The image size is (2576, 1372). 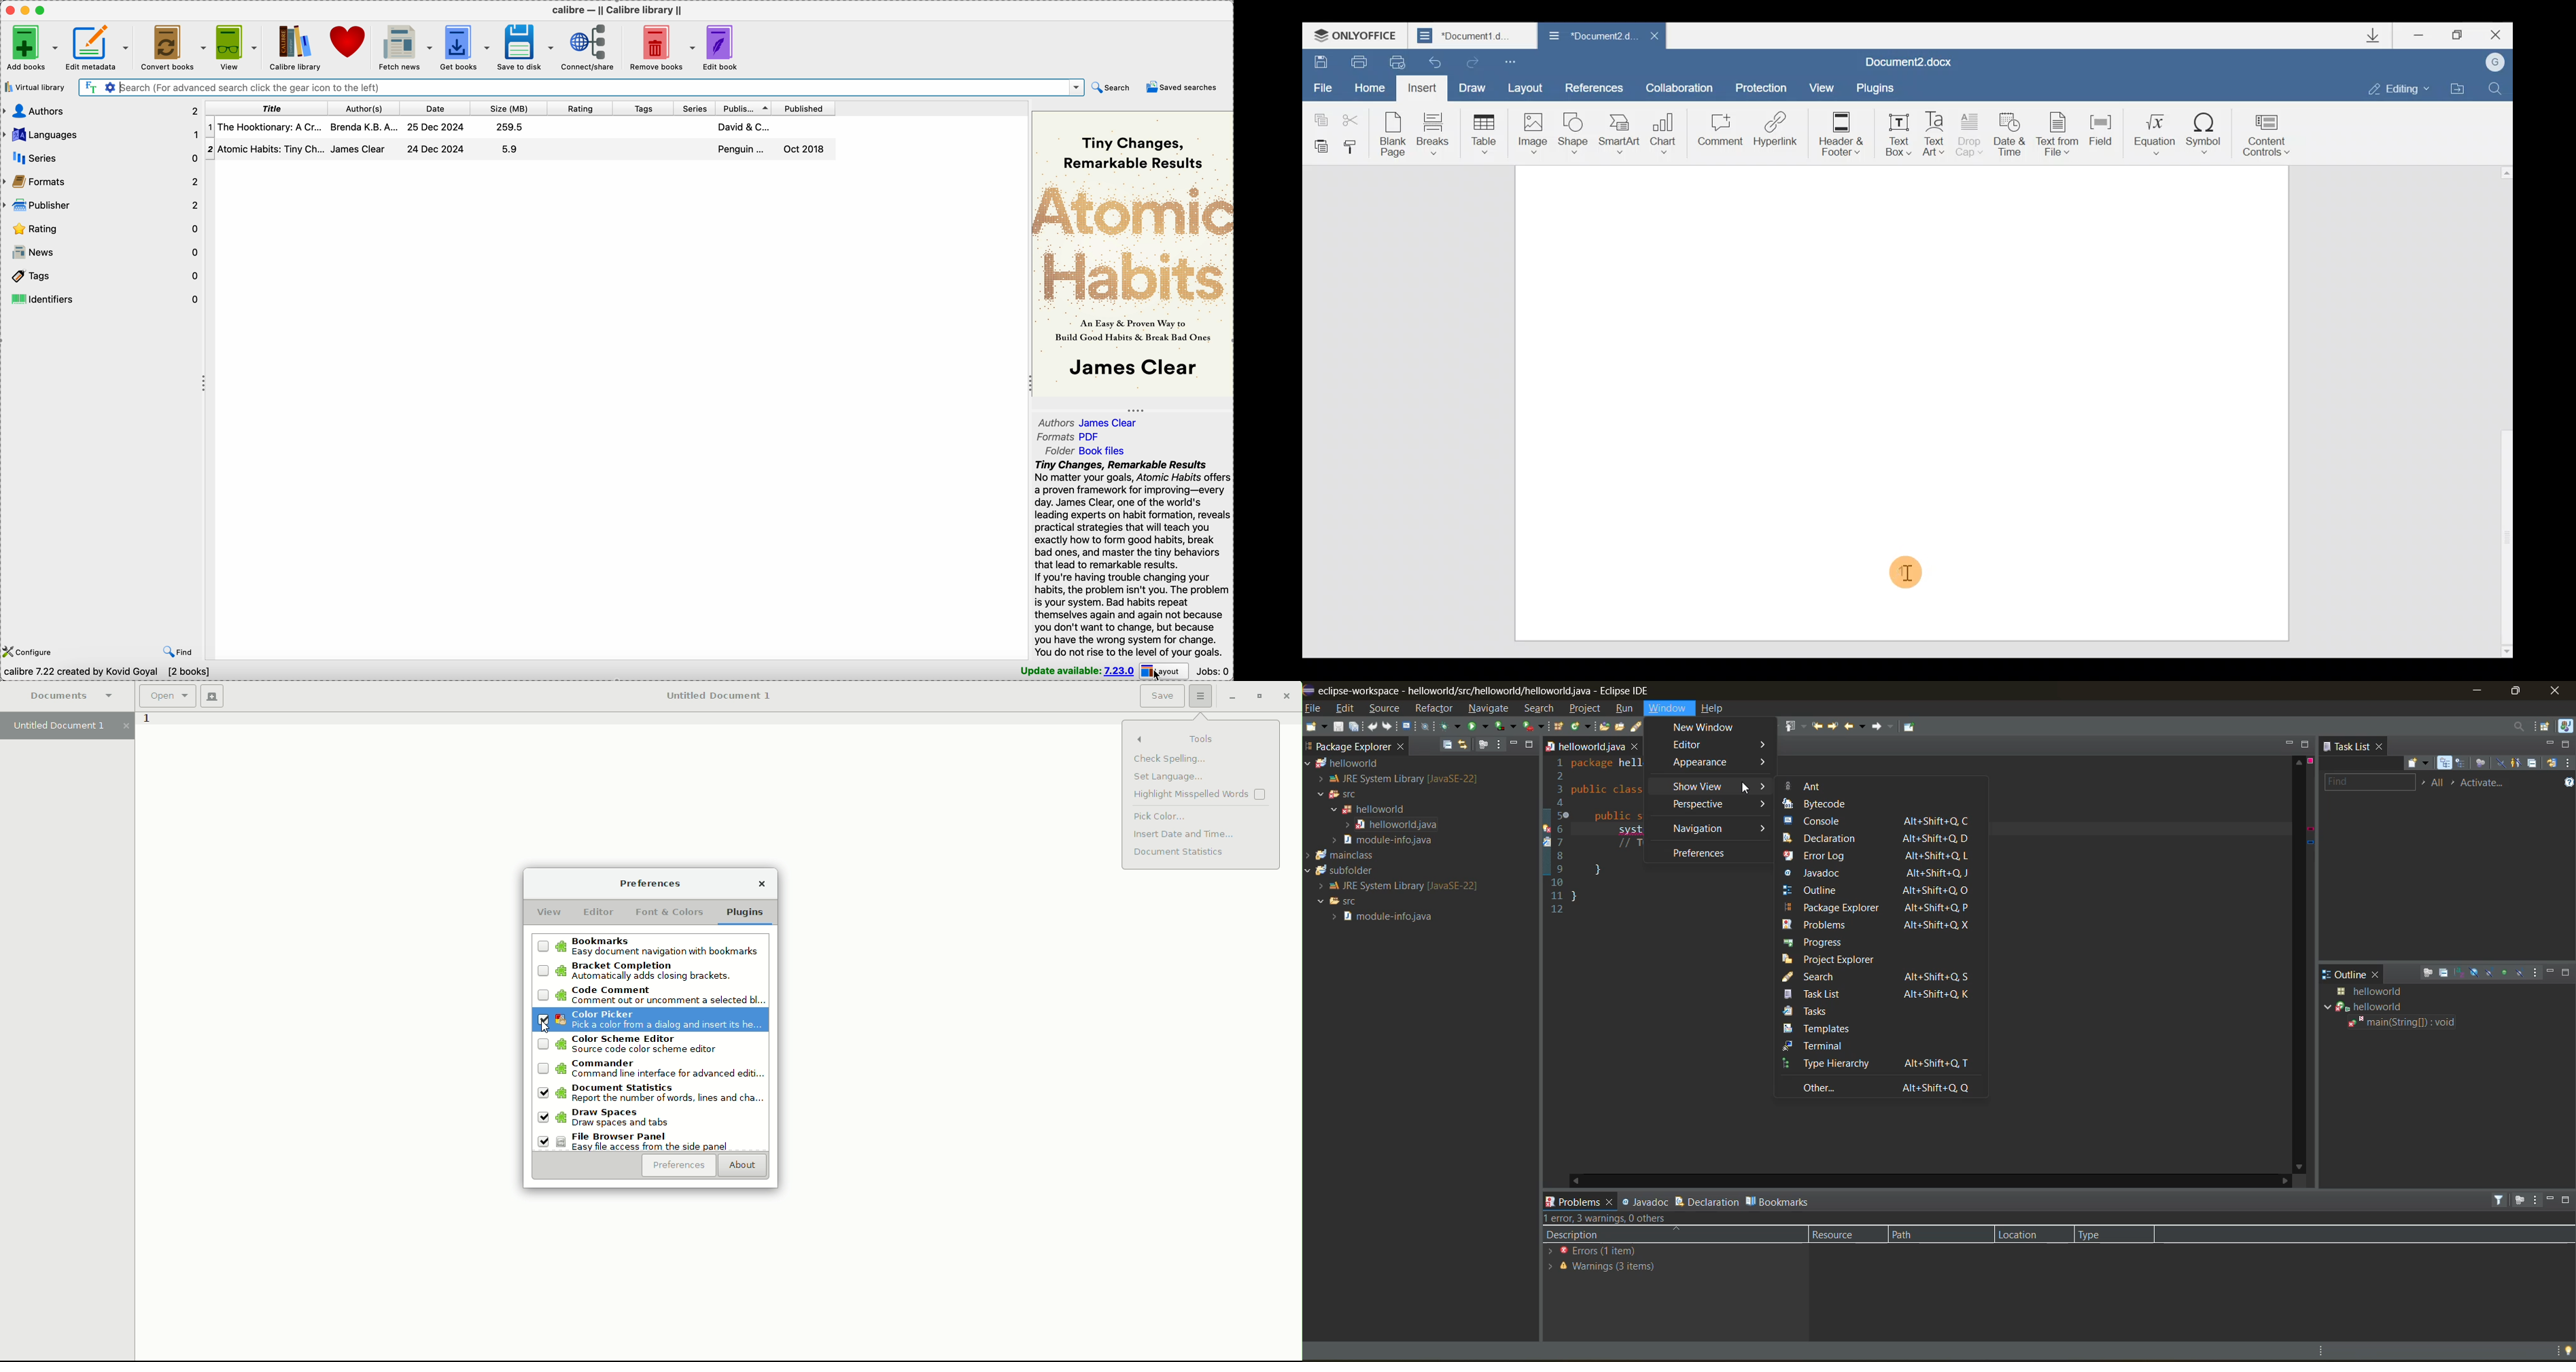 What do you see at coordinates (2499, 762) in the screenshot?
I see `hide completed tasks` at bounding box center [2499, 762].